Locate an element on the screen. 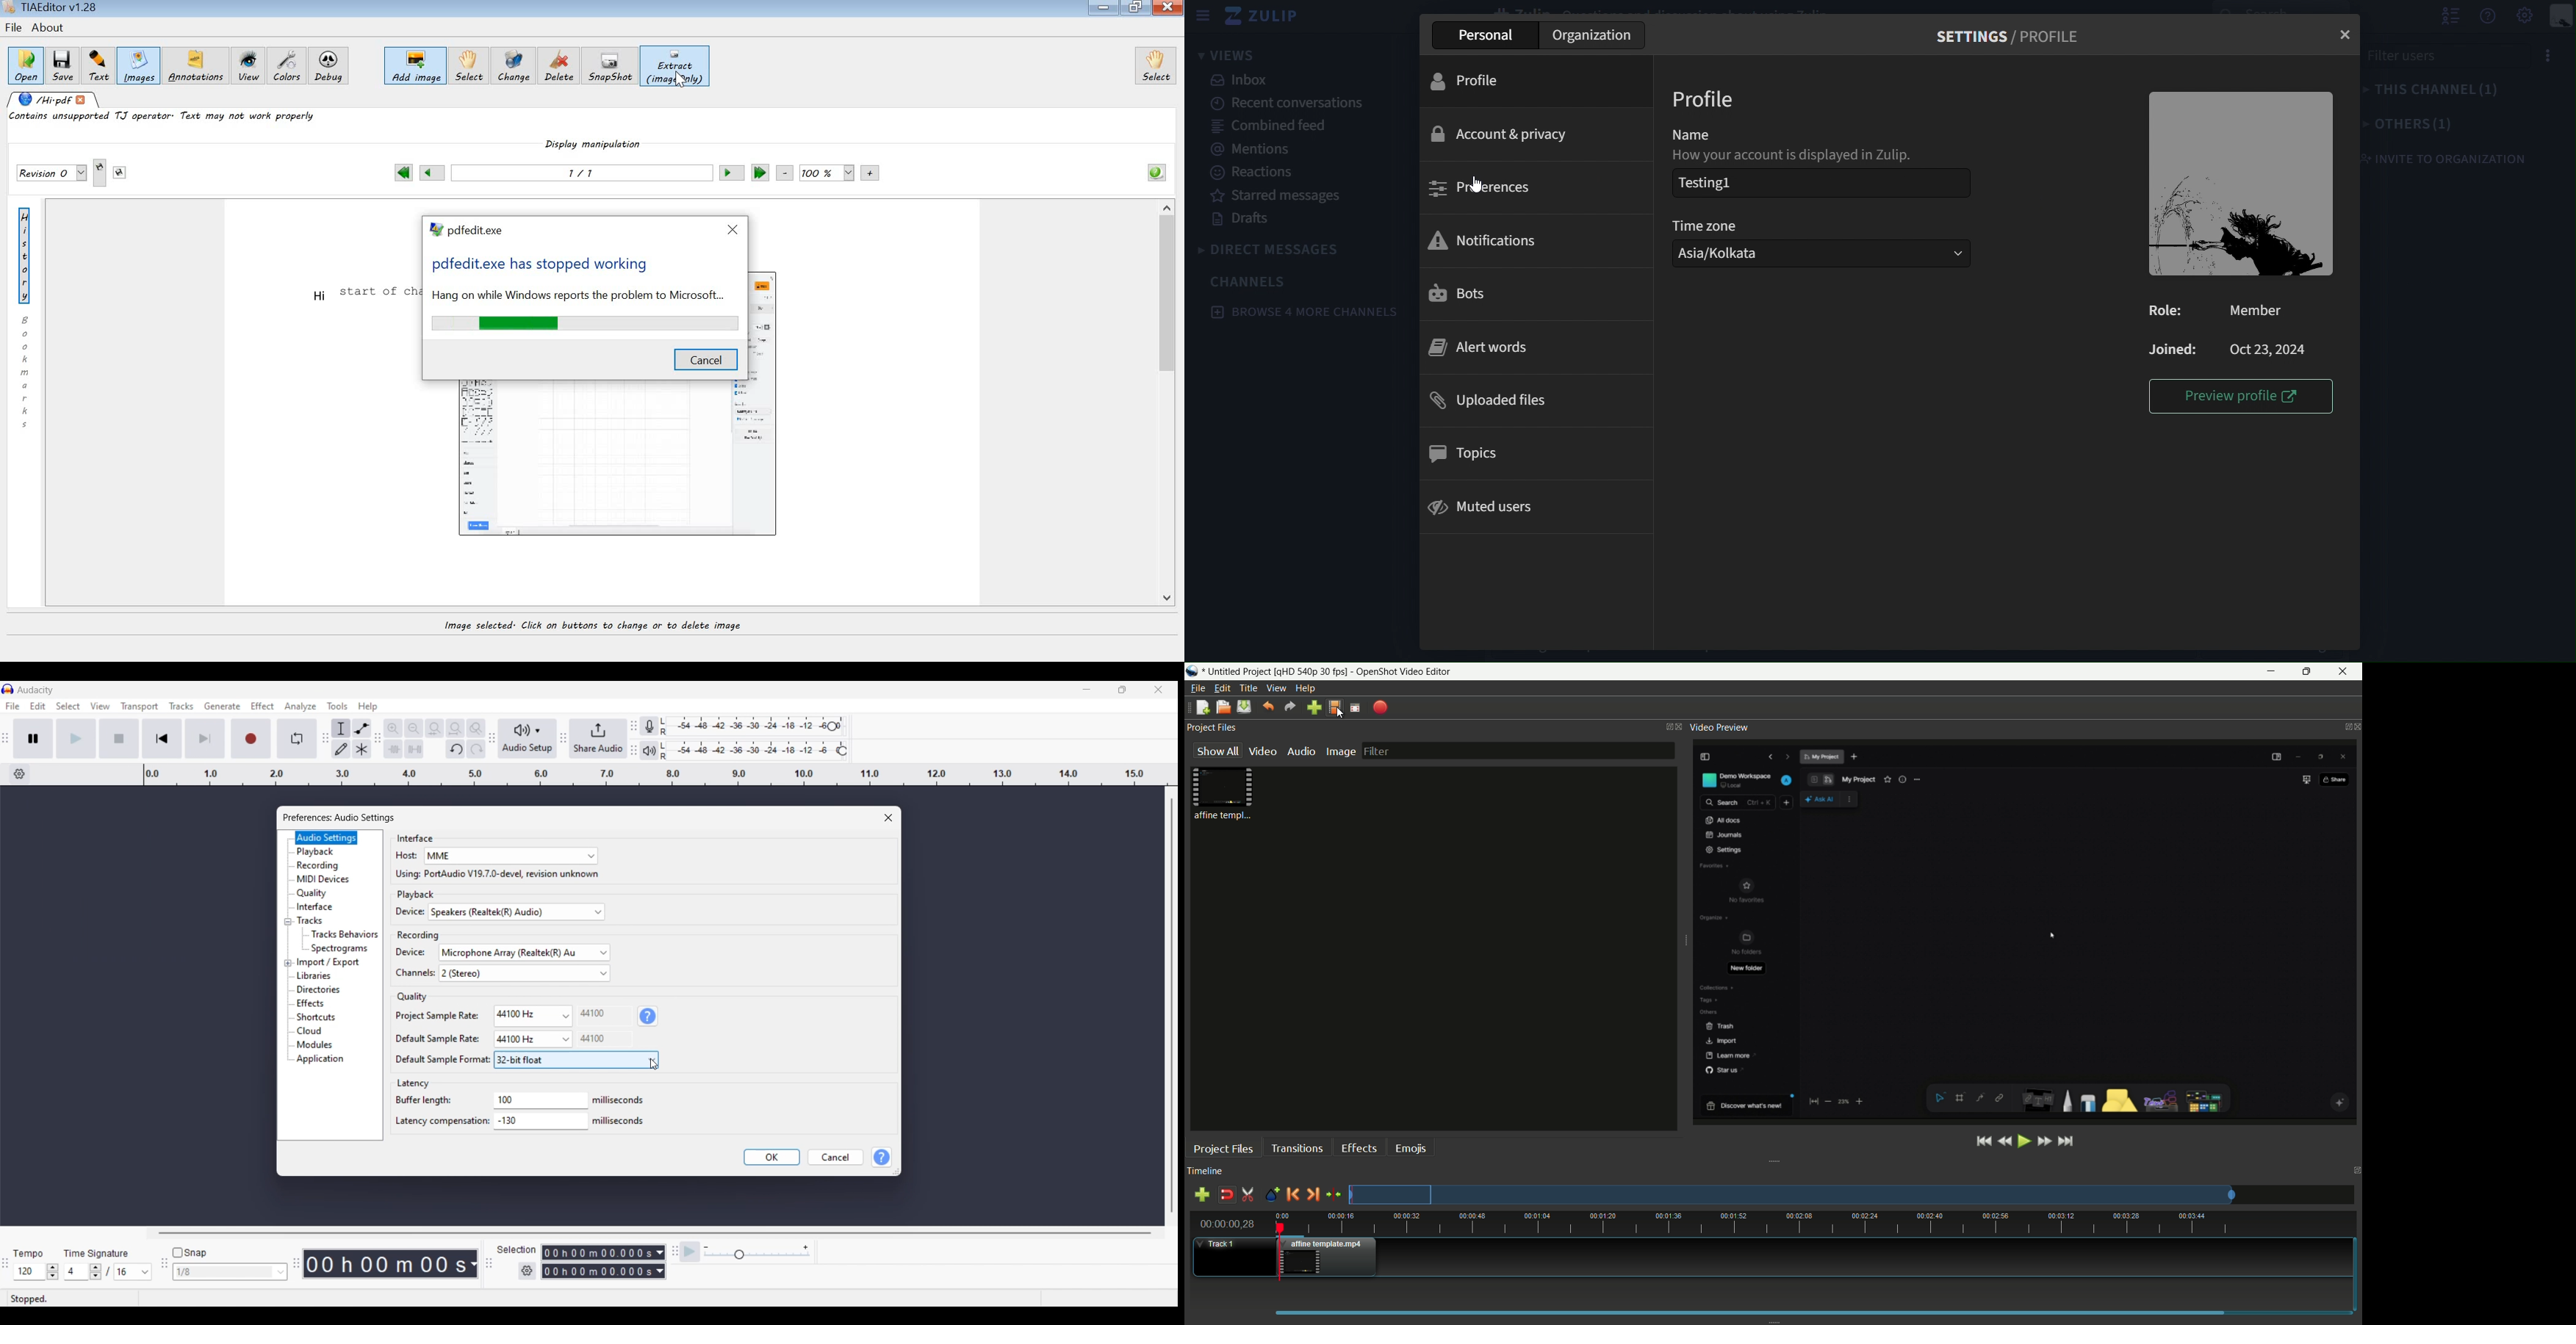  | Project Sample Rate: is located at coordinates (433, 1015).